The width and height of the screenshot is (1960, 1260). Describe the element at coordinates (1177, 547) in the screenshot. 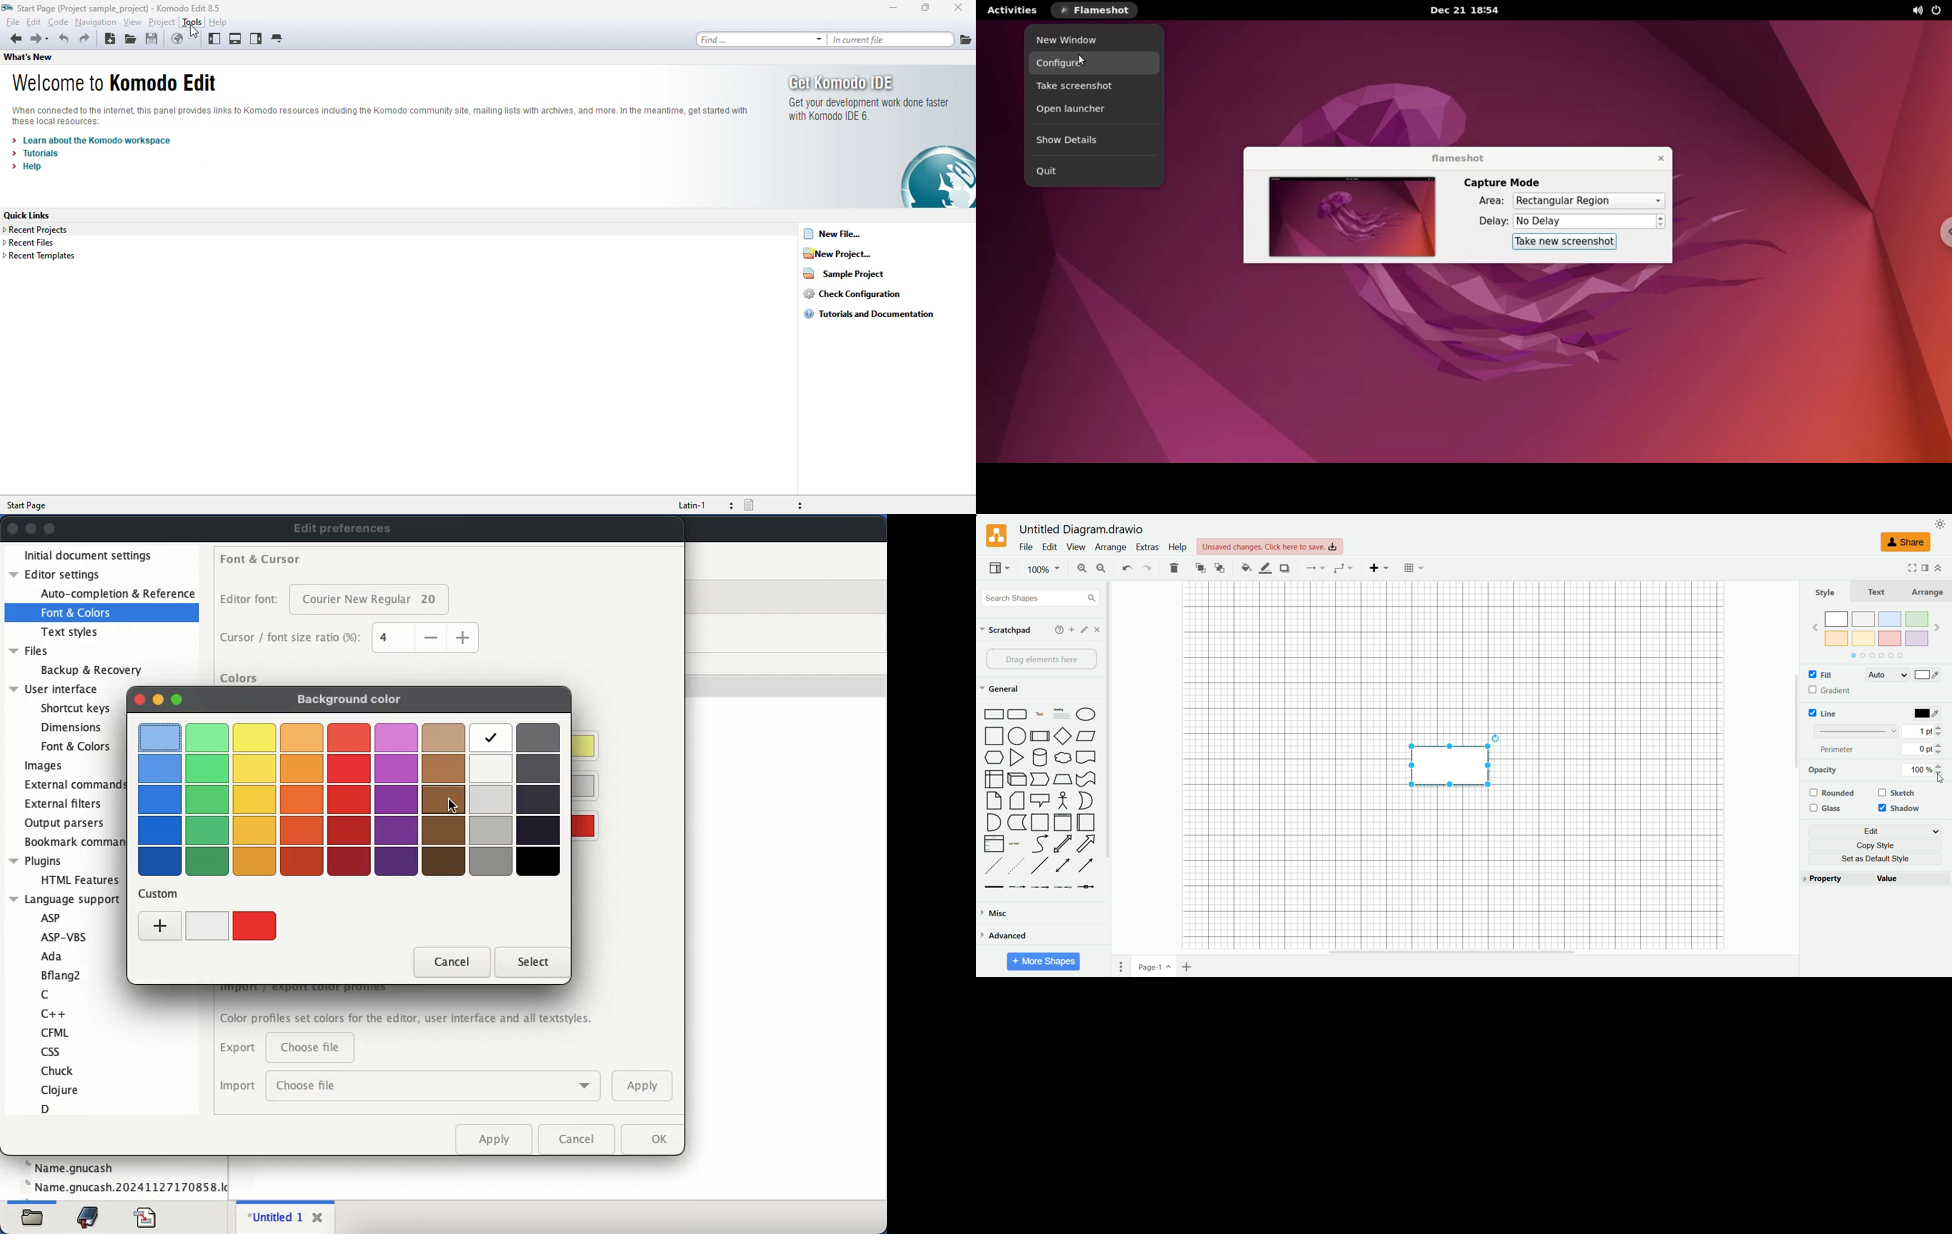

I see `help` at that location.